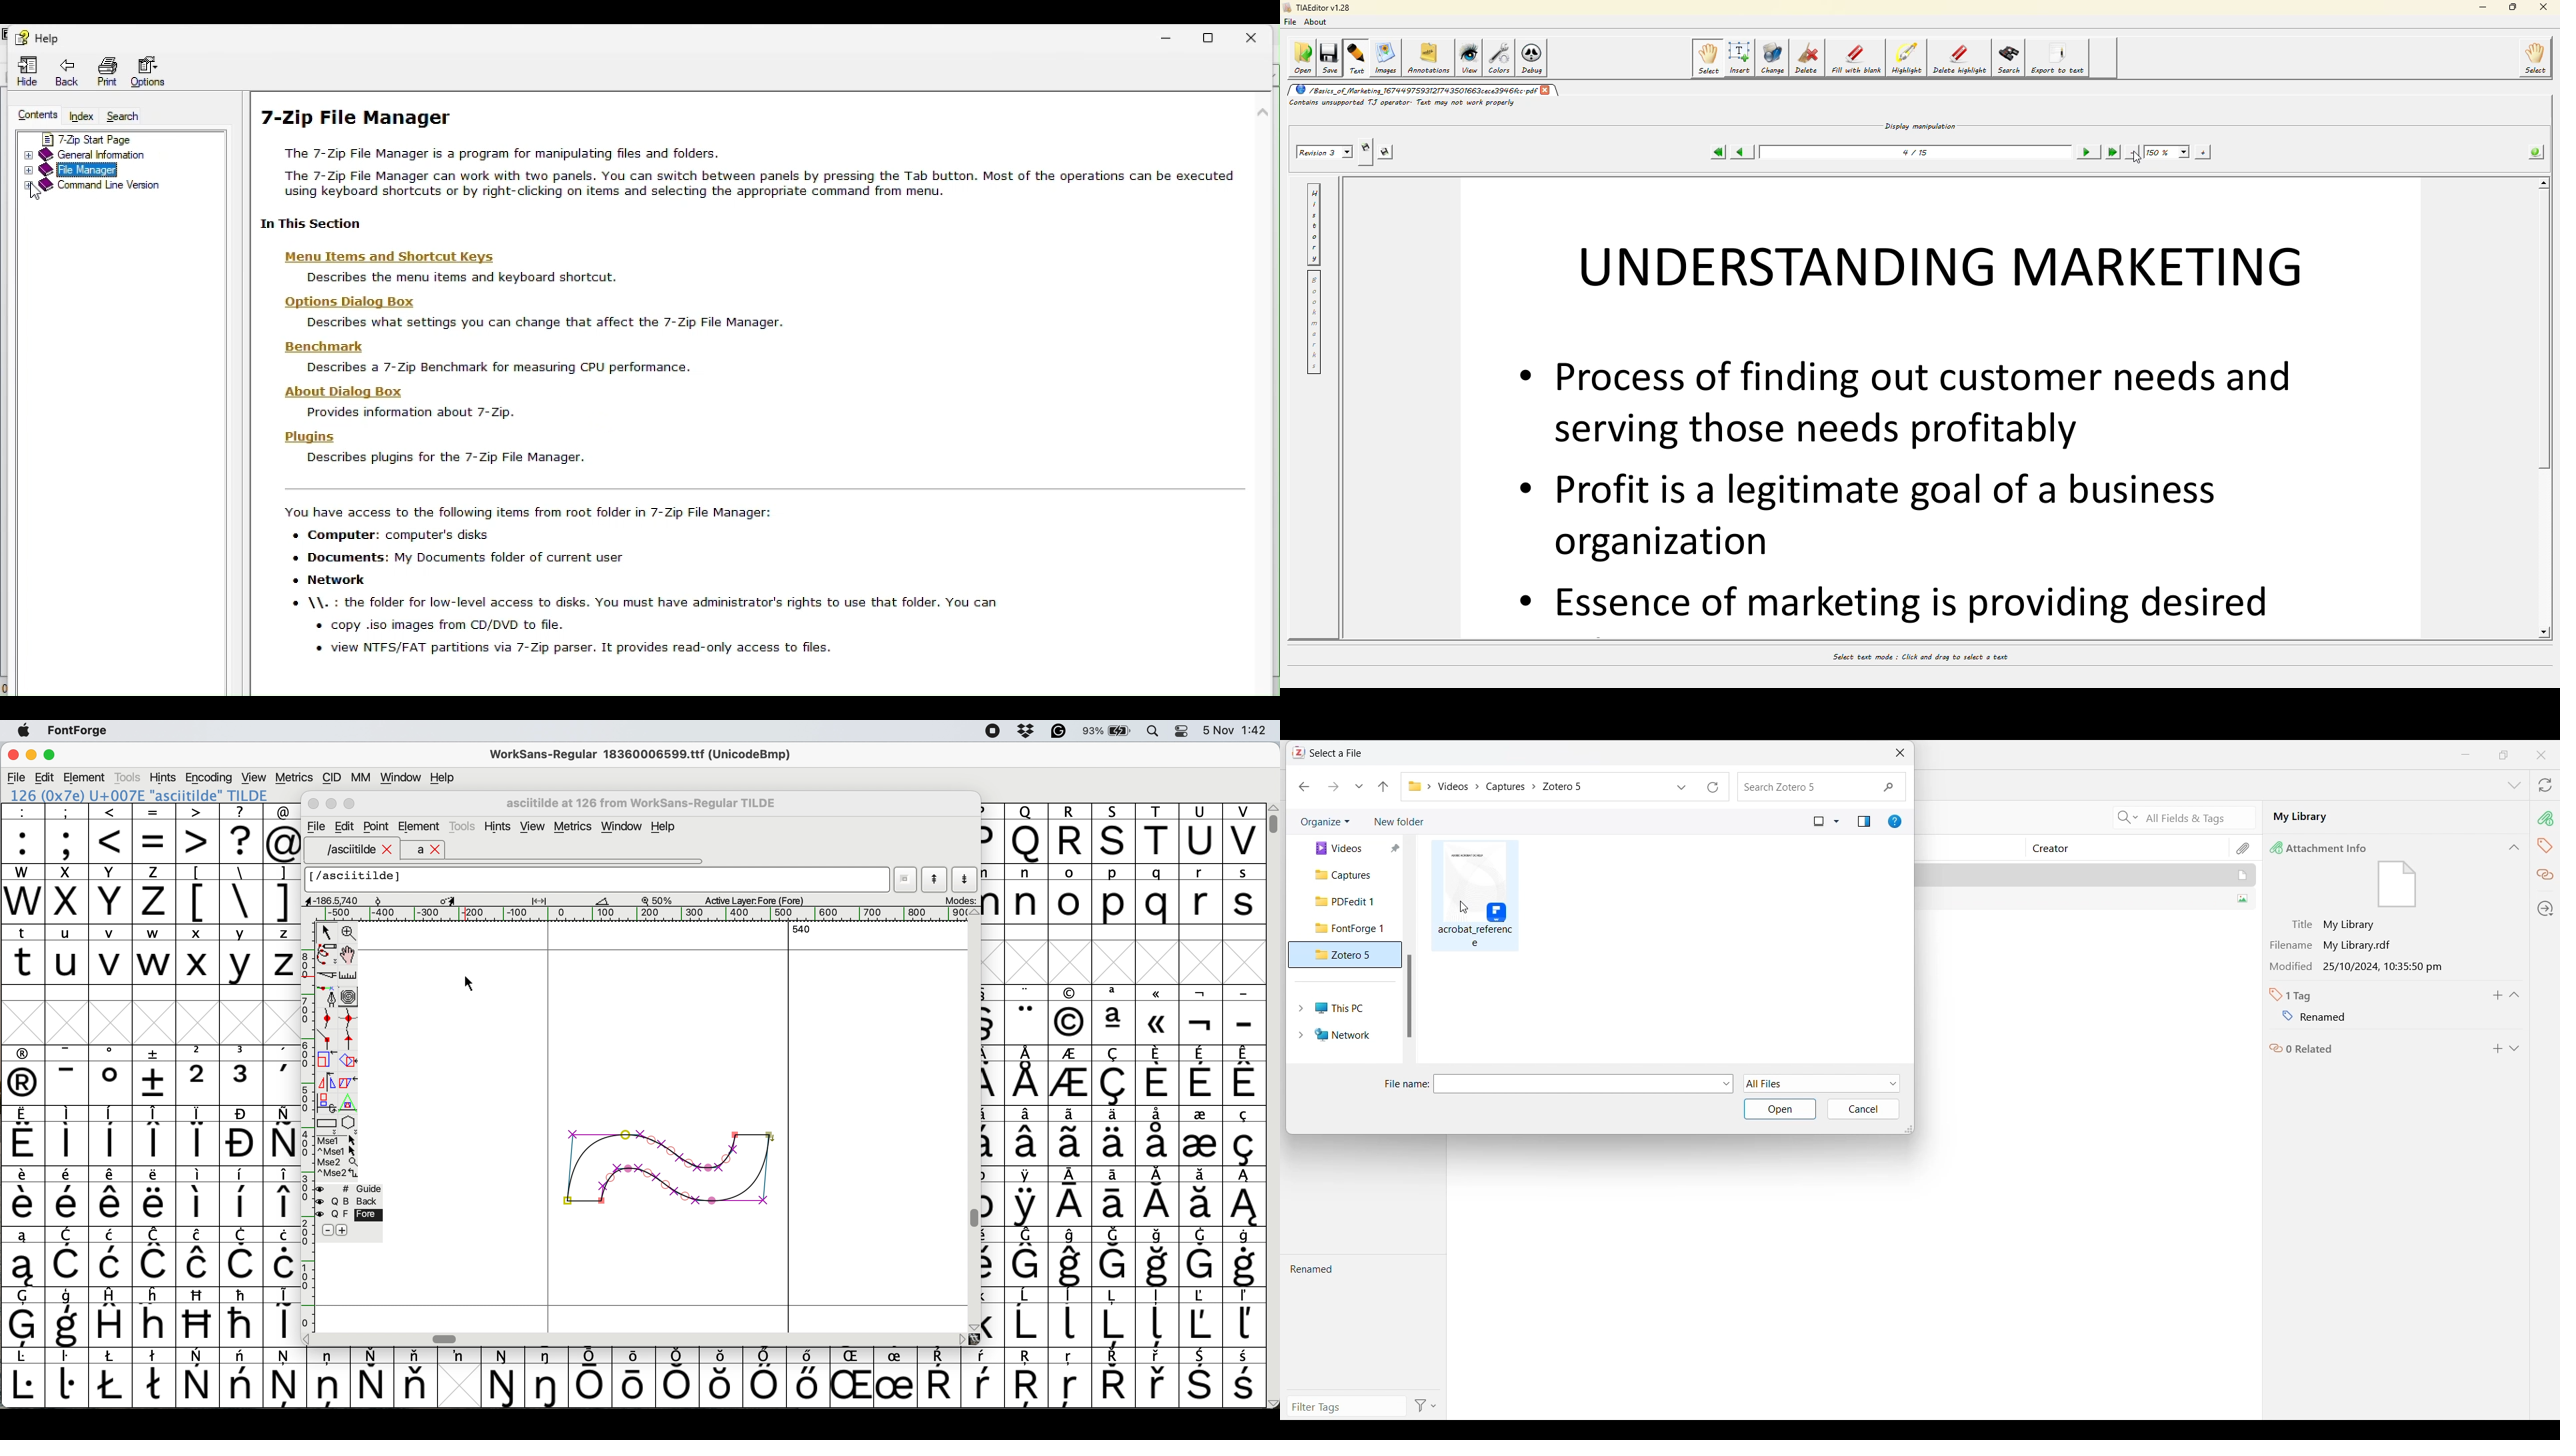 The height and width of the screenshot is (1456, 2576). I want to click on Organize current folder, so click(1325, 823).